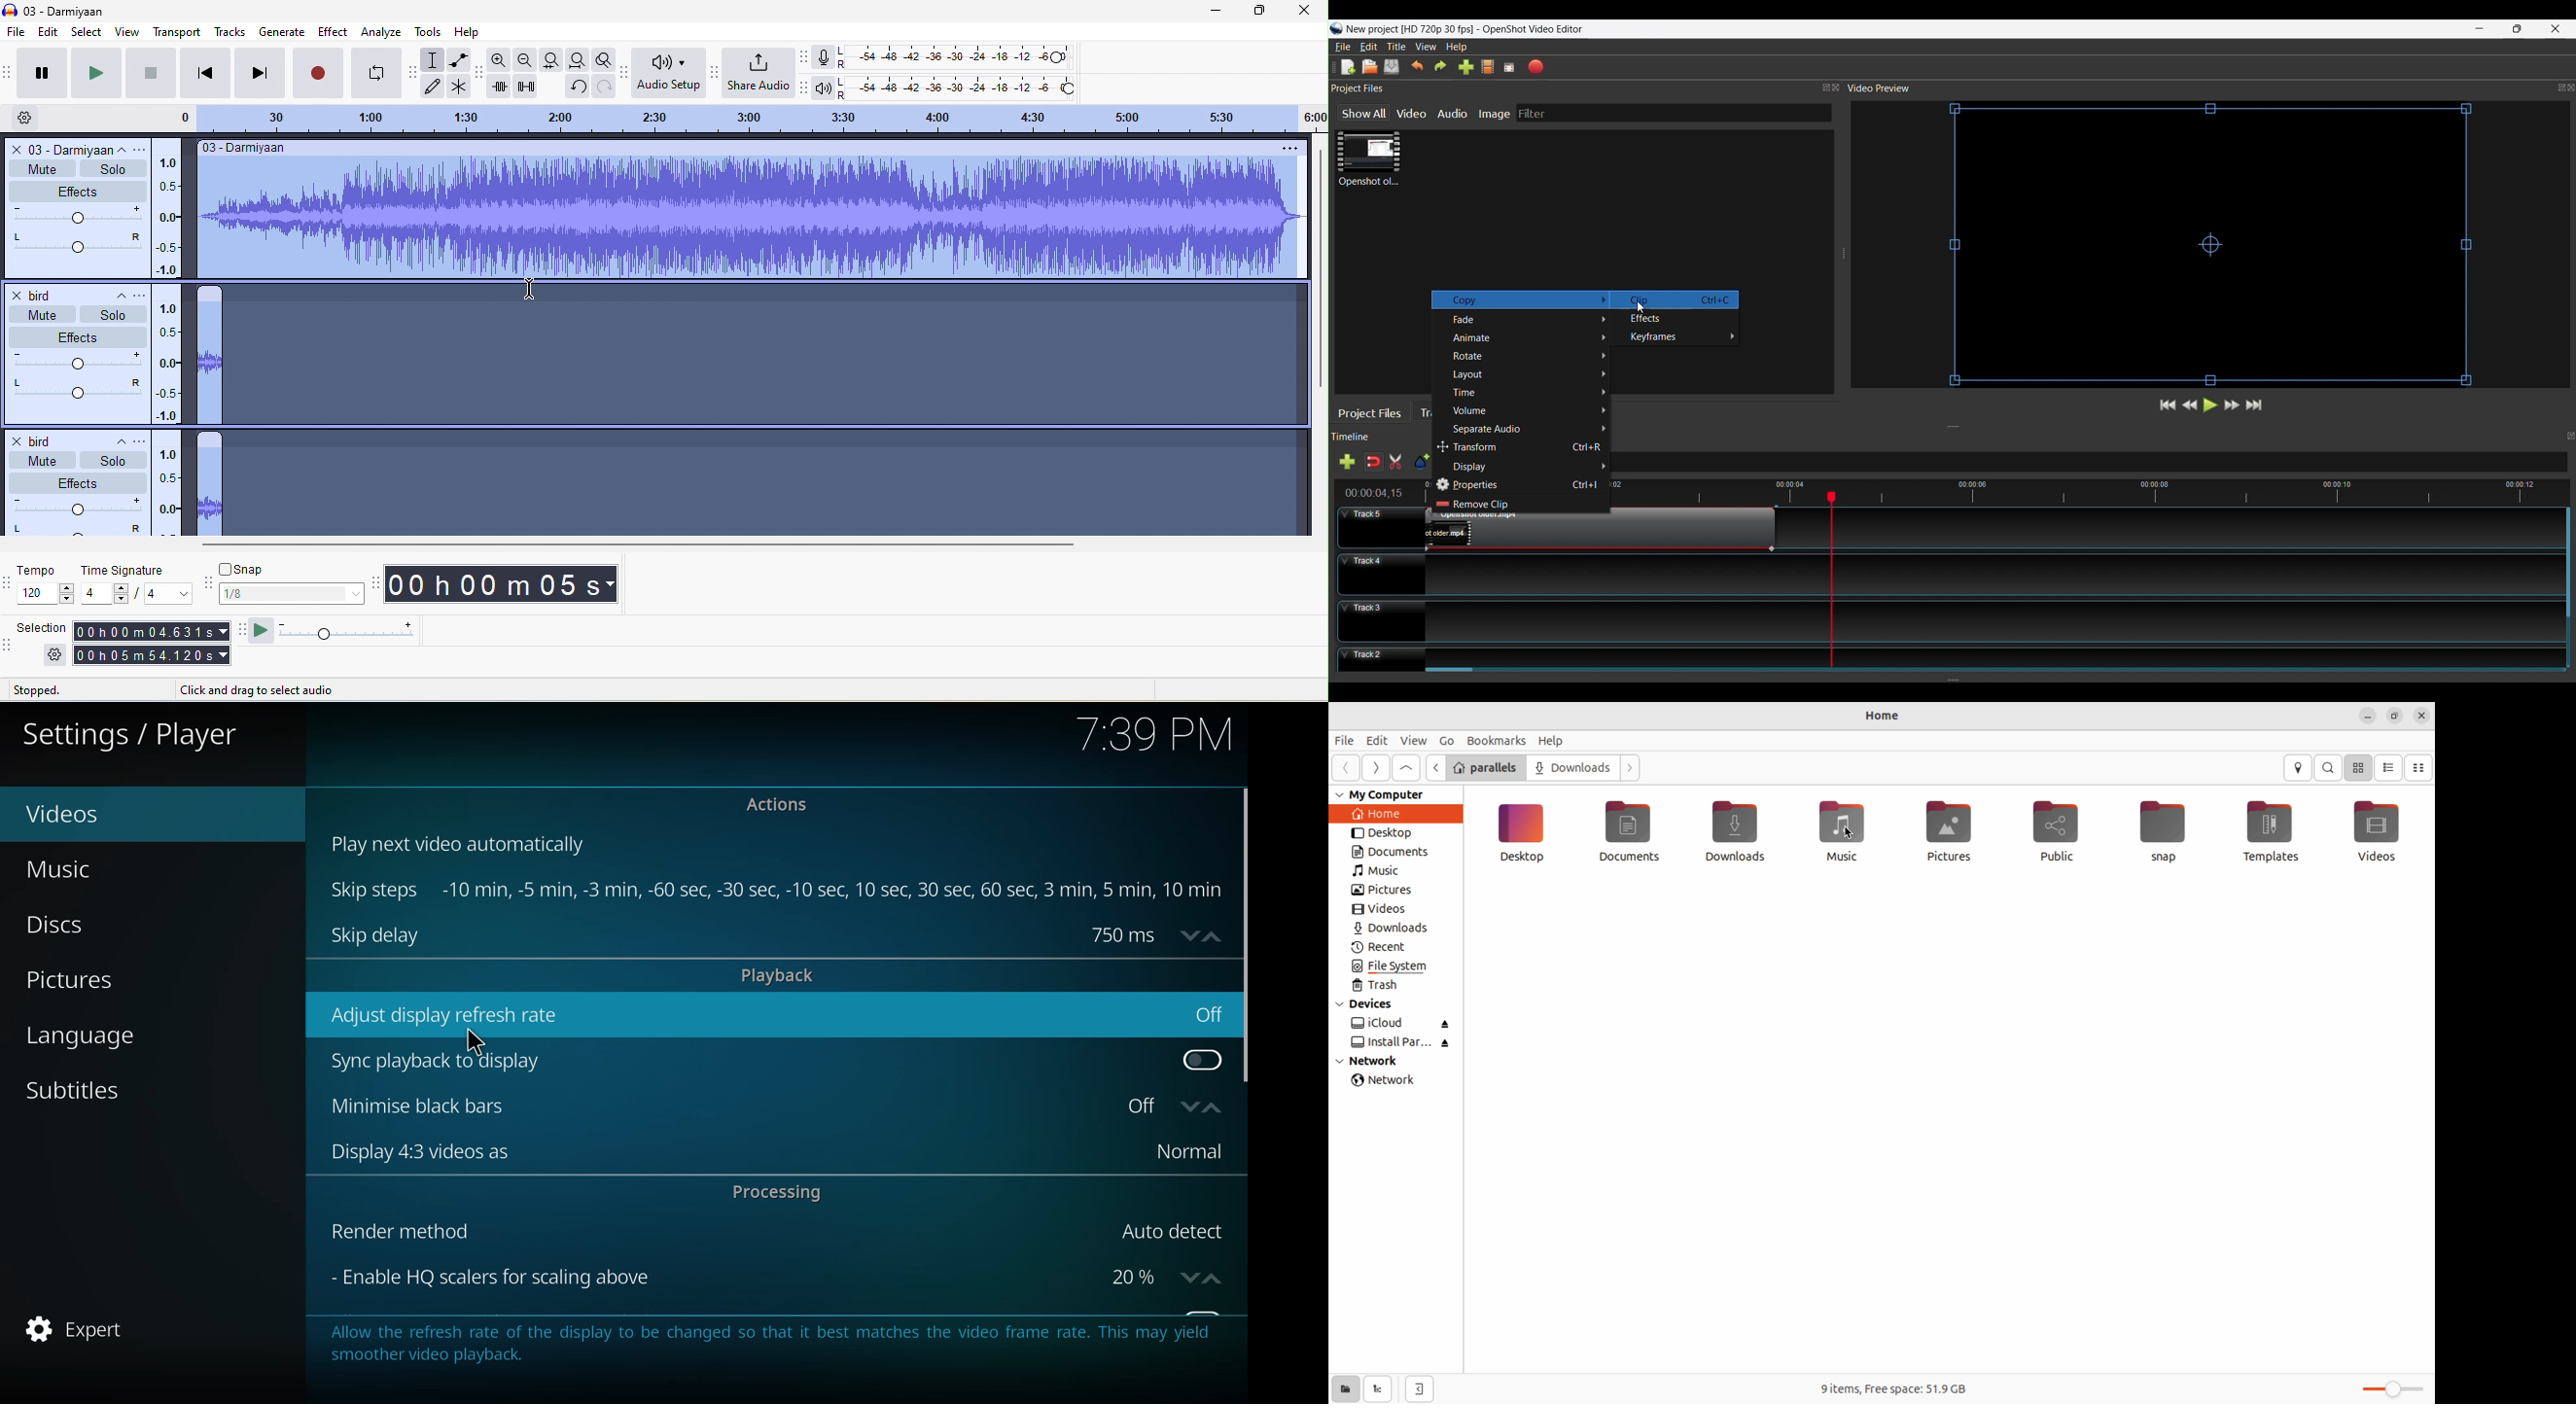 This screenshot has height=1428, width=2576. I want to click on pictures, so click(1384, 890).